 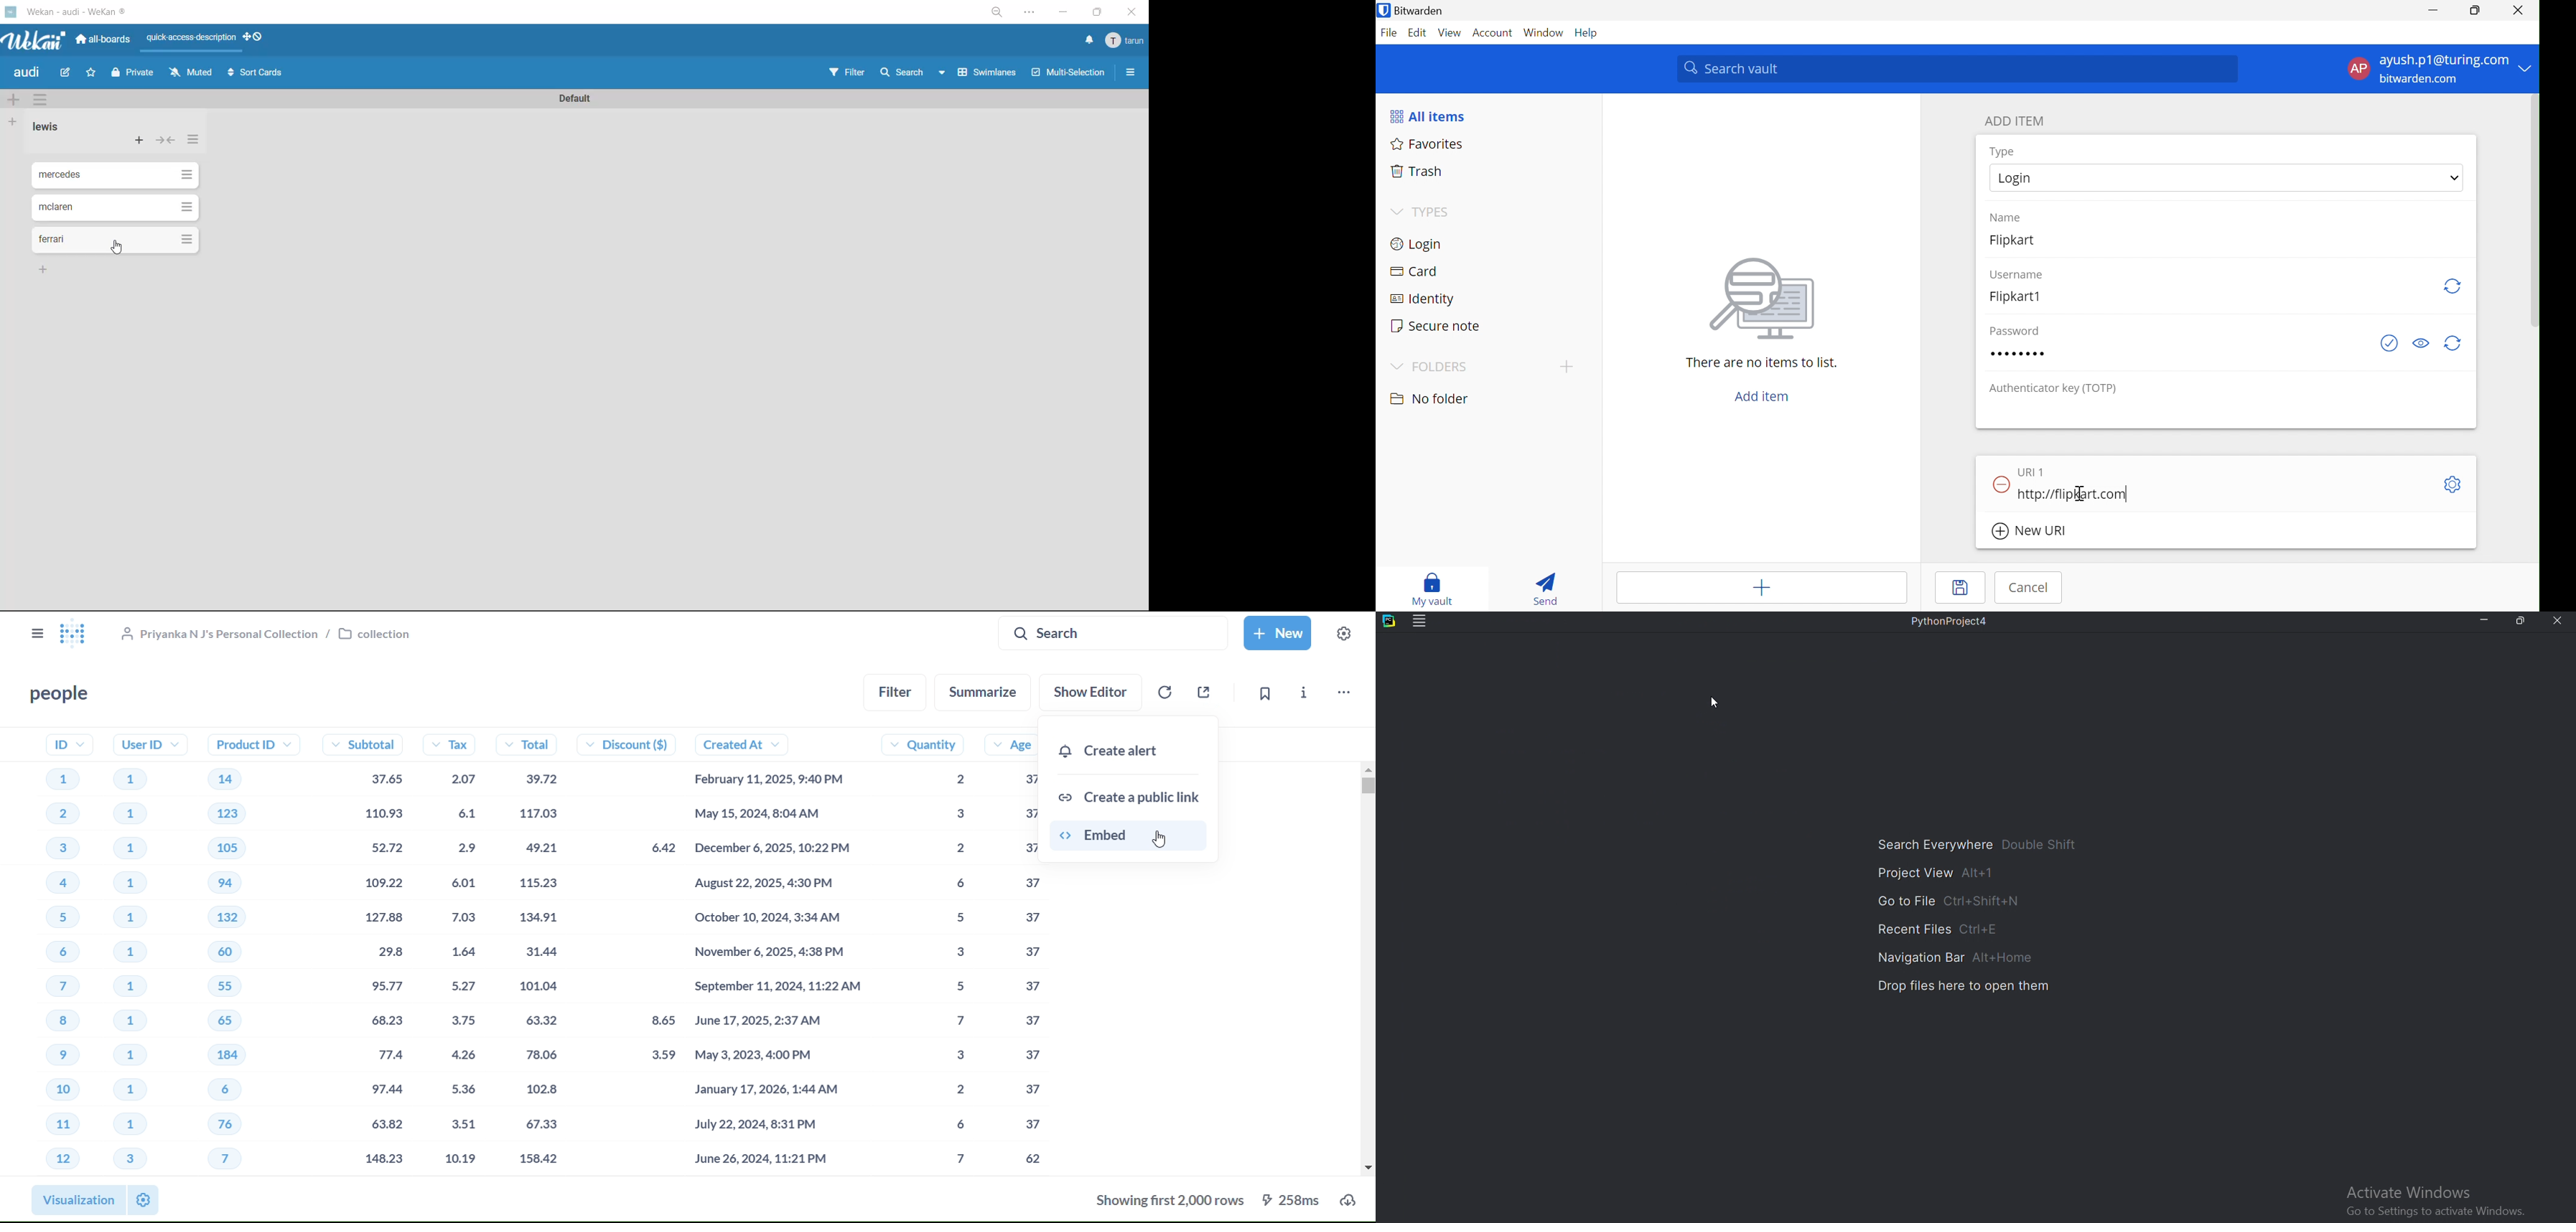 What do you see at coordinates (1009, 952) in the screenshot?
I see `age` at bounding box center [1009, 952].